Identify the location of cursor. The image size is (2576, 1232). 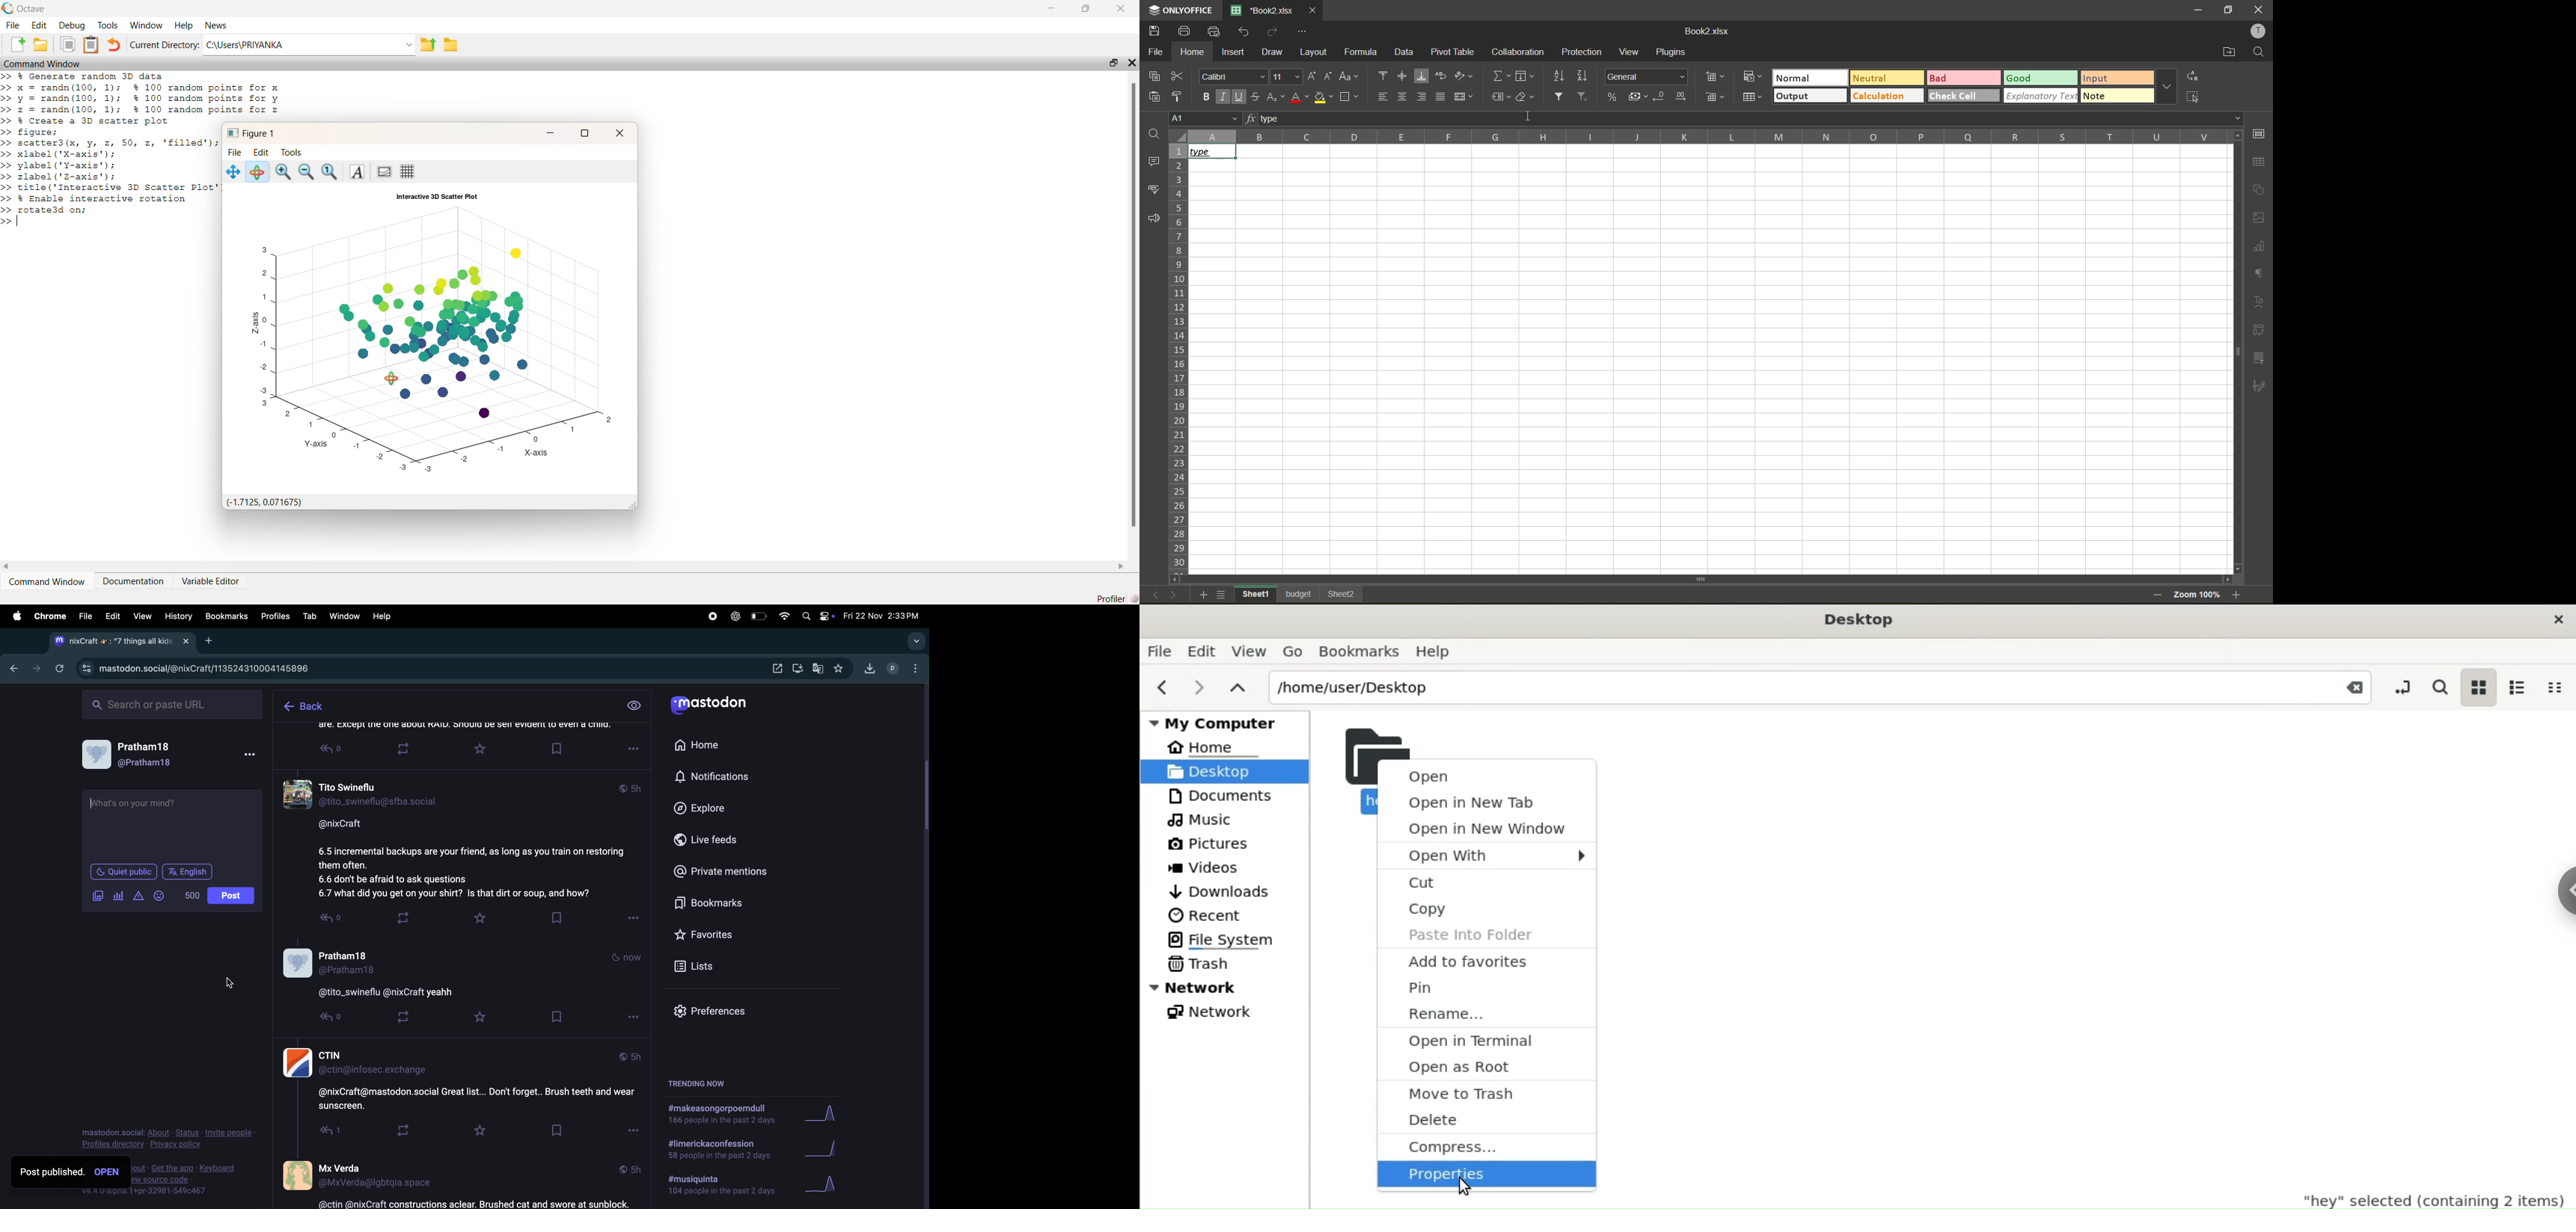
(1527, 116).